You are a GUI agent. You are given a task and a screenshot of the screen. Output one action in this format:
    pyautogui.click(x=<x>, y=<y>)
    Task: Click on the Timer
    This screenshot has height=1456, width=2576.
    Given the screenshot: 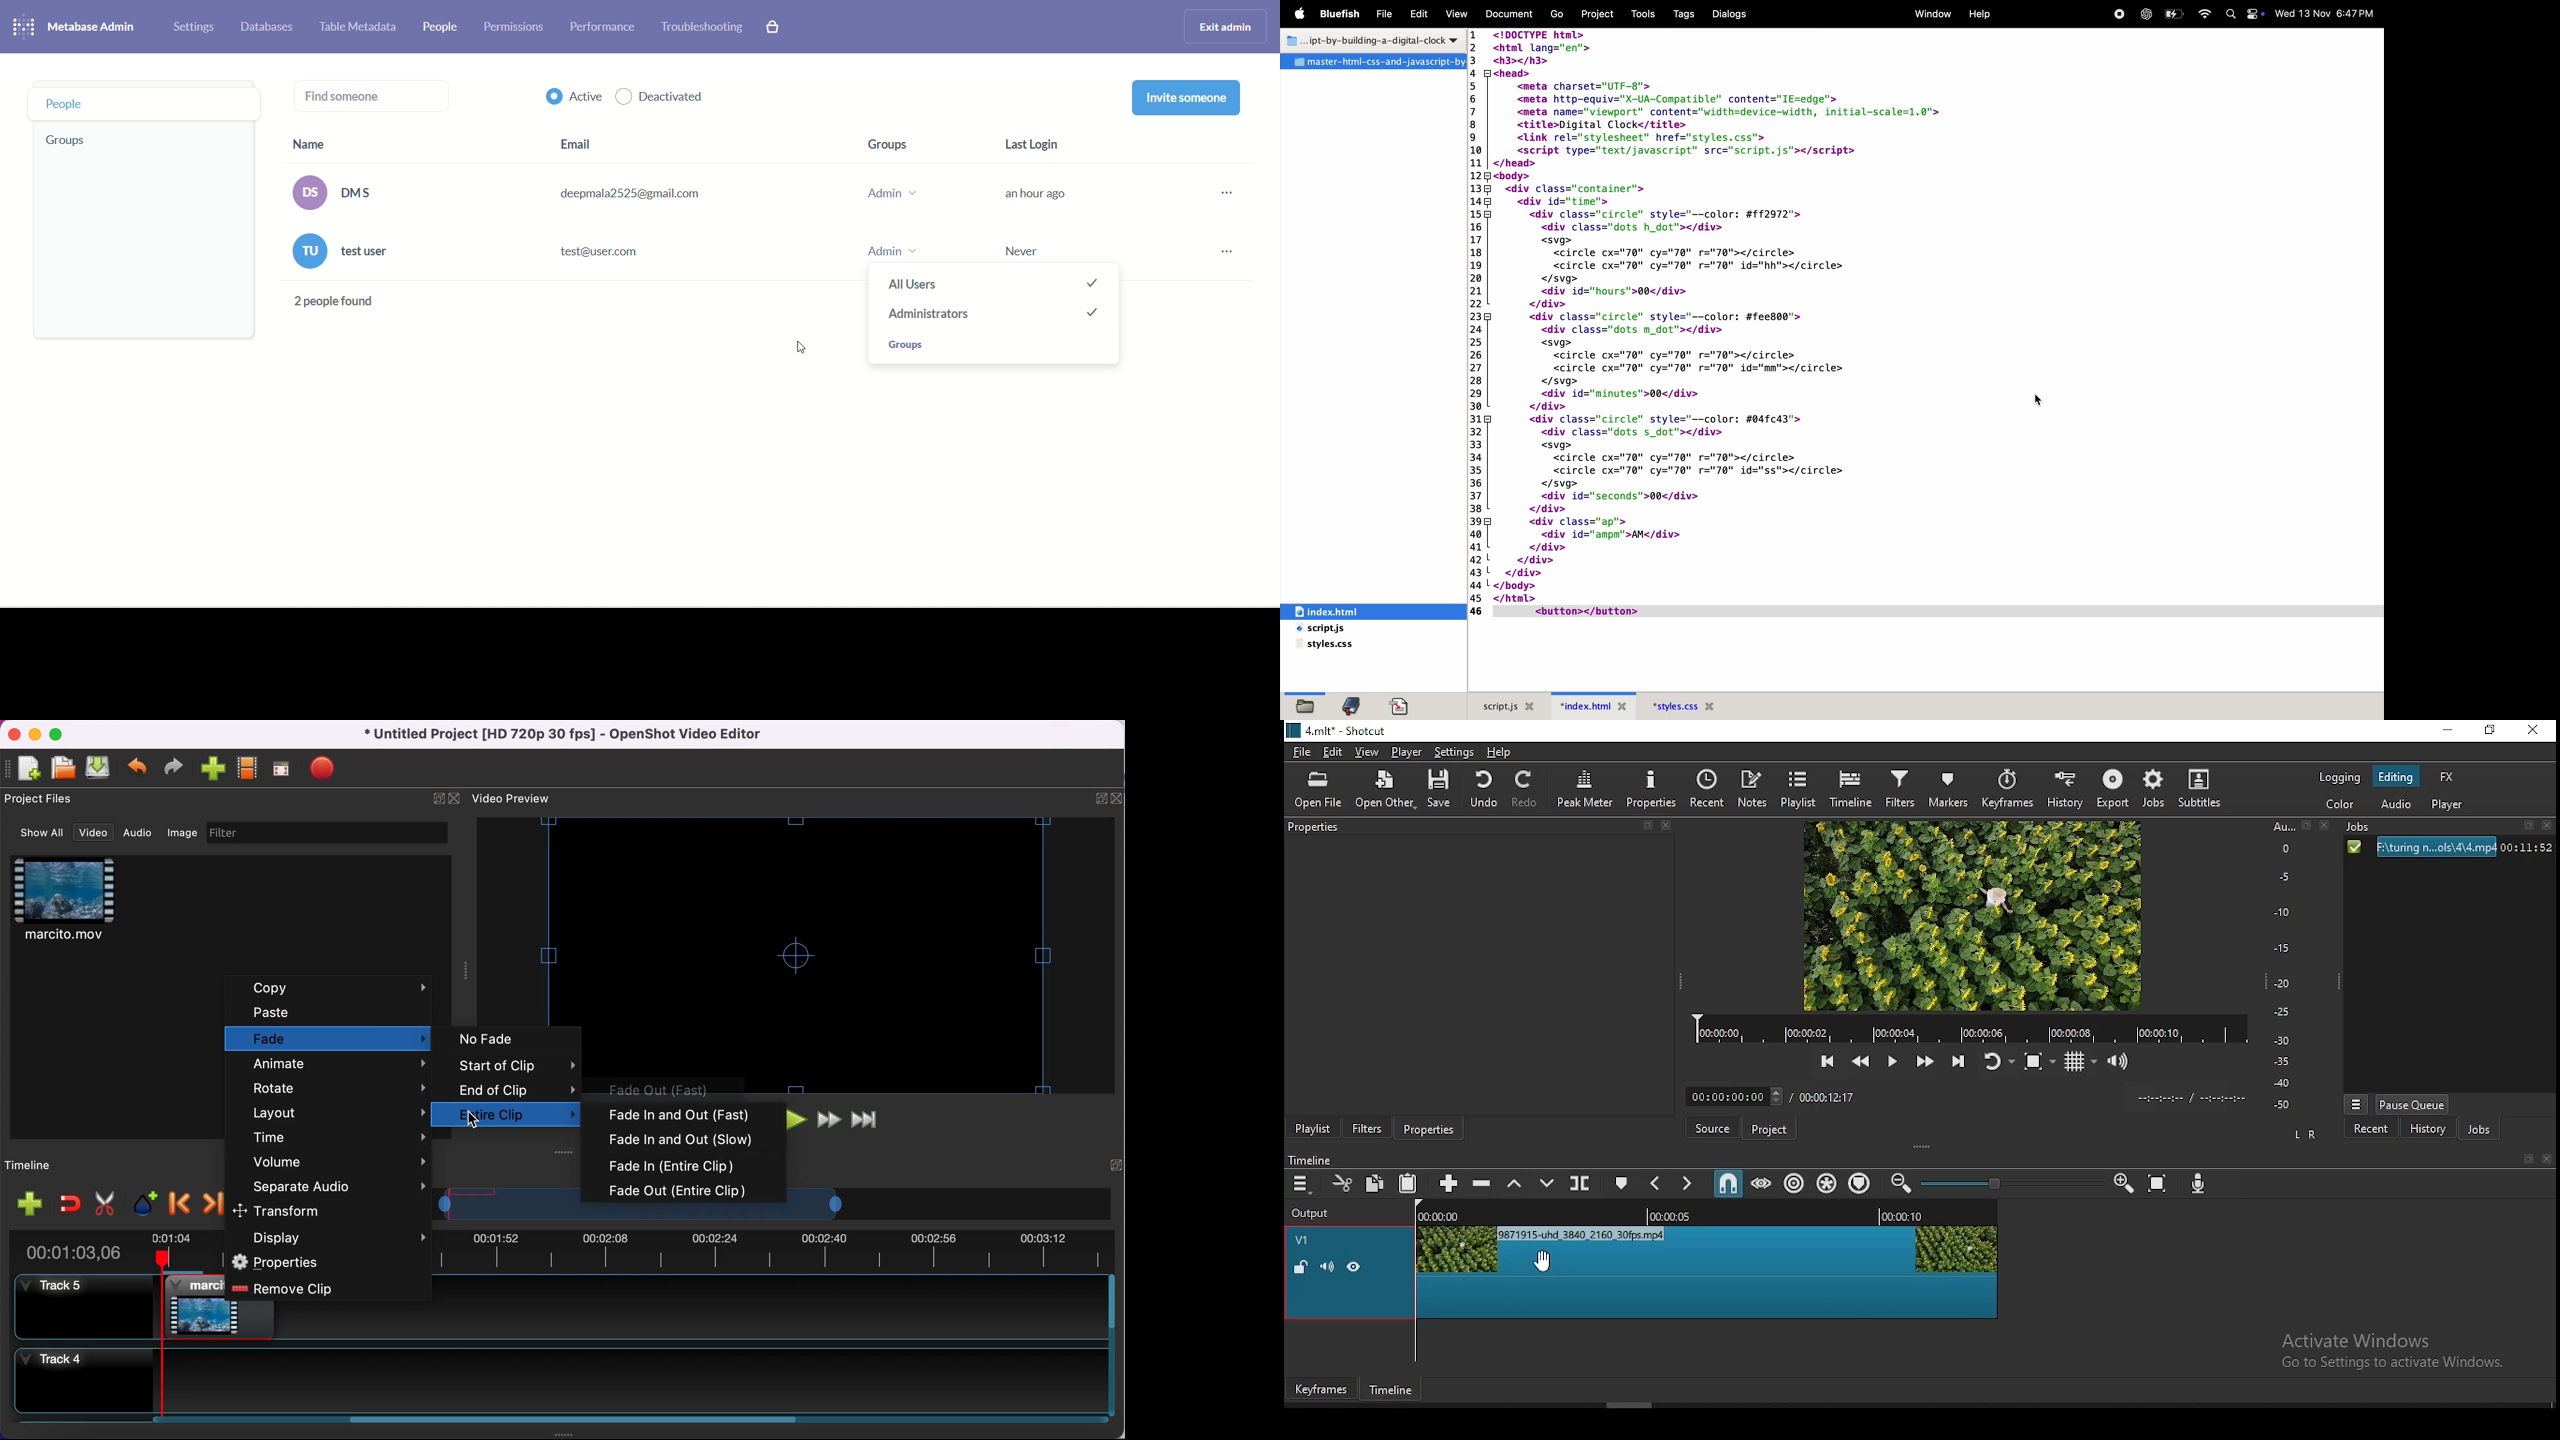 What is the action you would take?
    pyautogui.click(x=1737, y=1097)
    